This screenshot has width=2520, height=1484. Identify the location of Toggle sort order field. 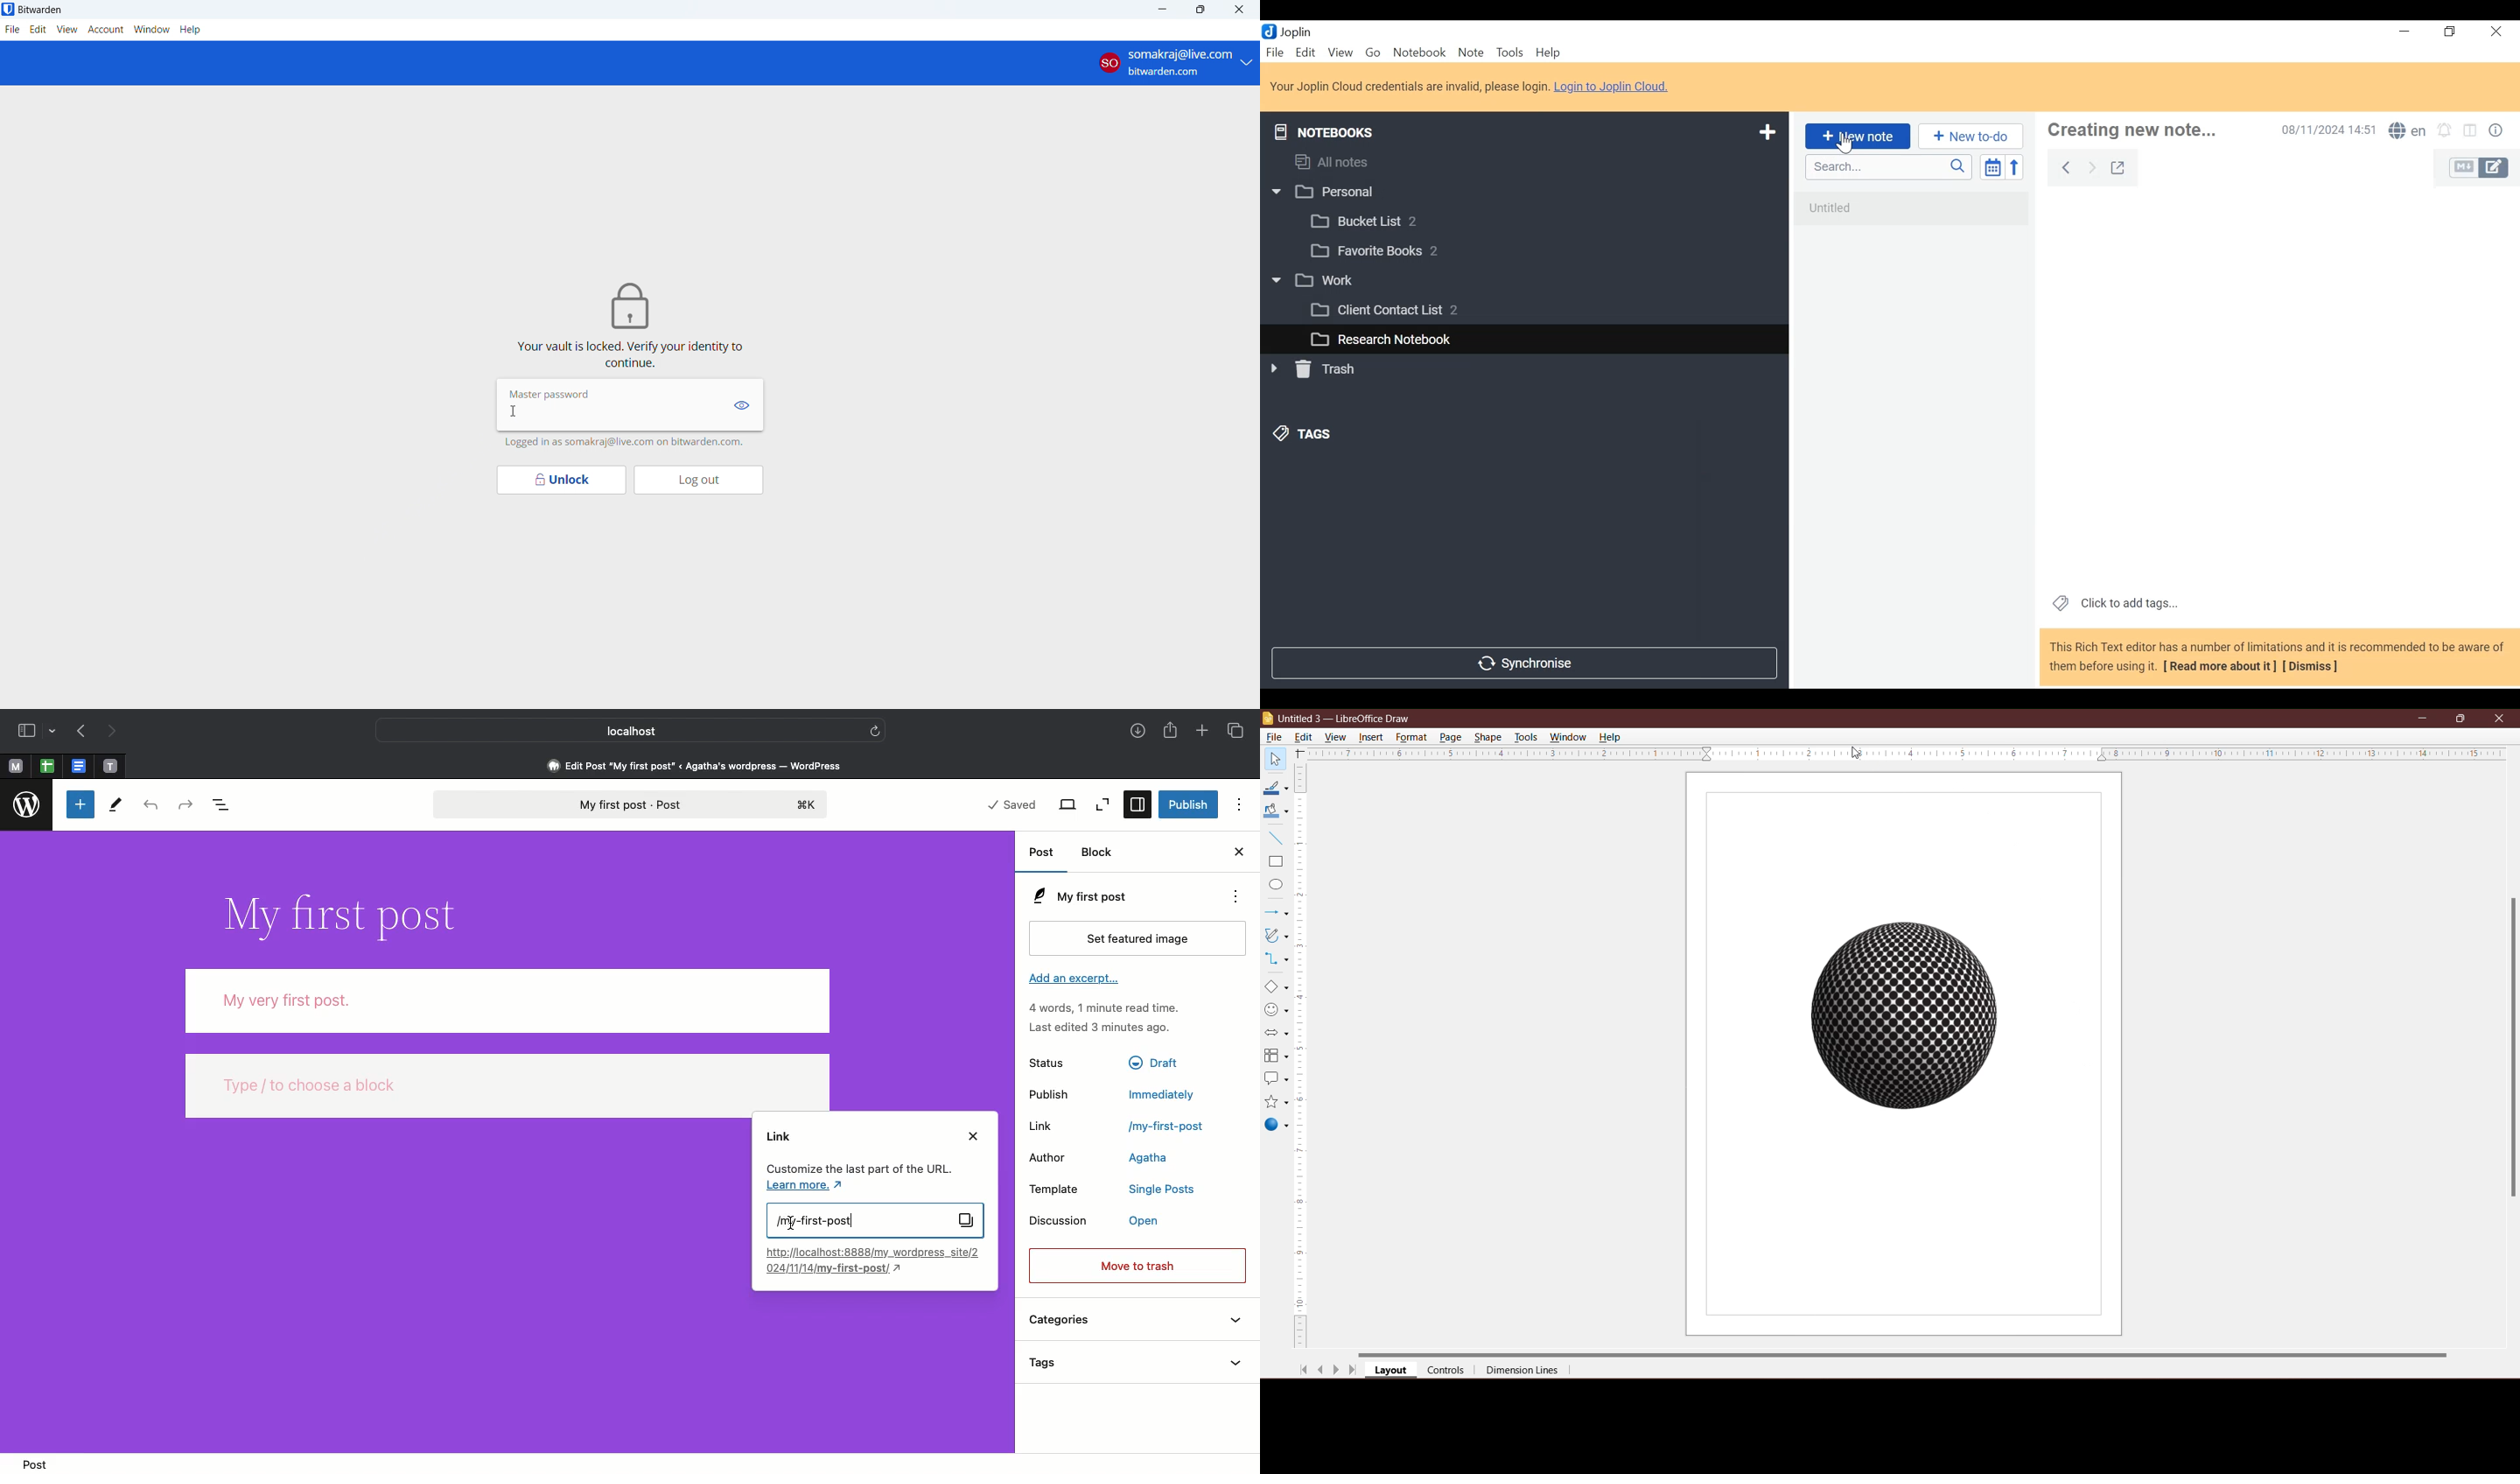
(1991, 166).